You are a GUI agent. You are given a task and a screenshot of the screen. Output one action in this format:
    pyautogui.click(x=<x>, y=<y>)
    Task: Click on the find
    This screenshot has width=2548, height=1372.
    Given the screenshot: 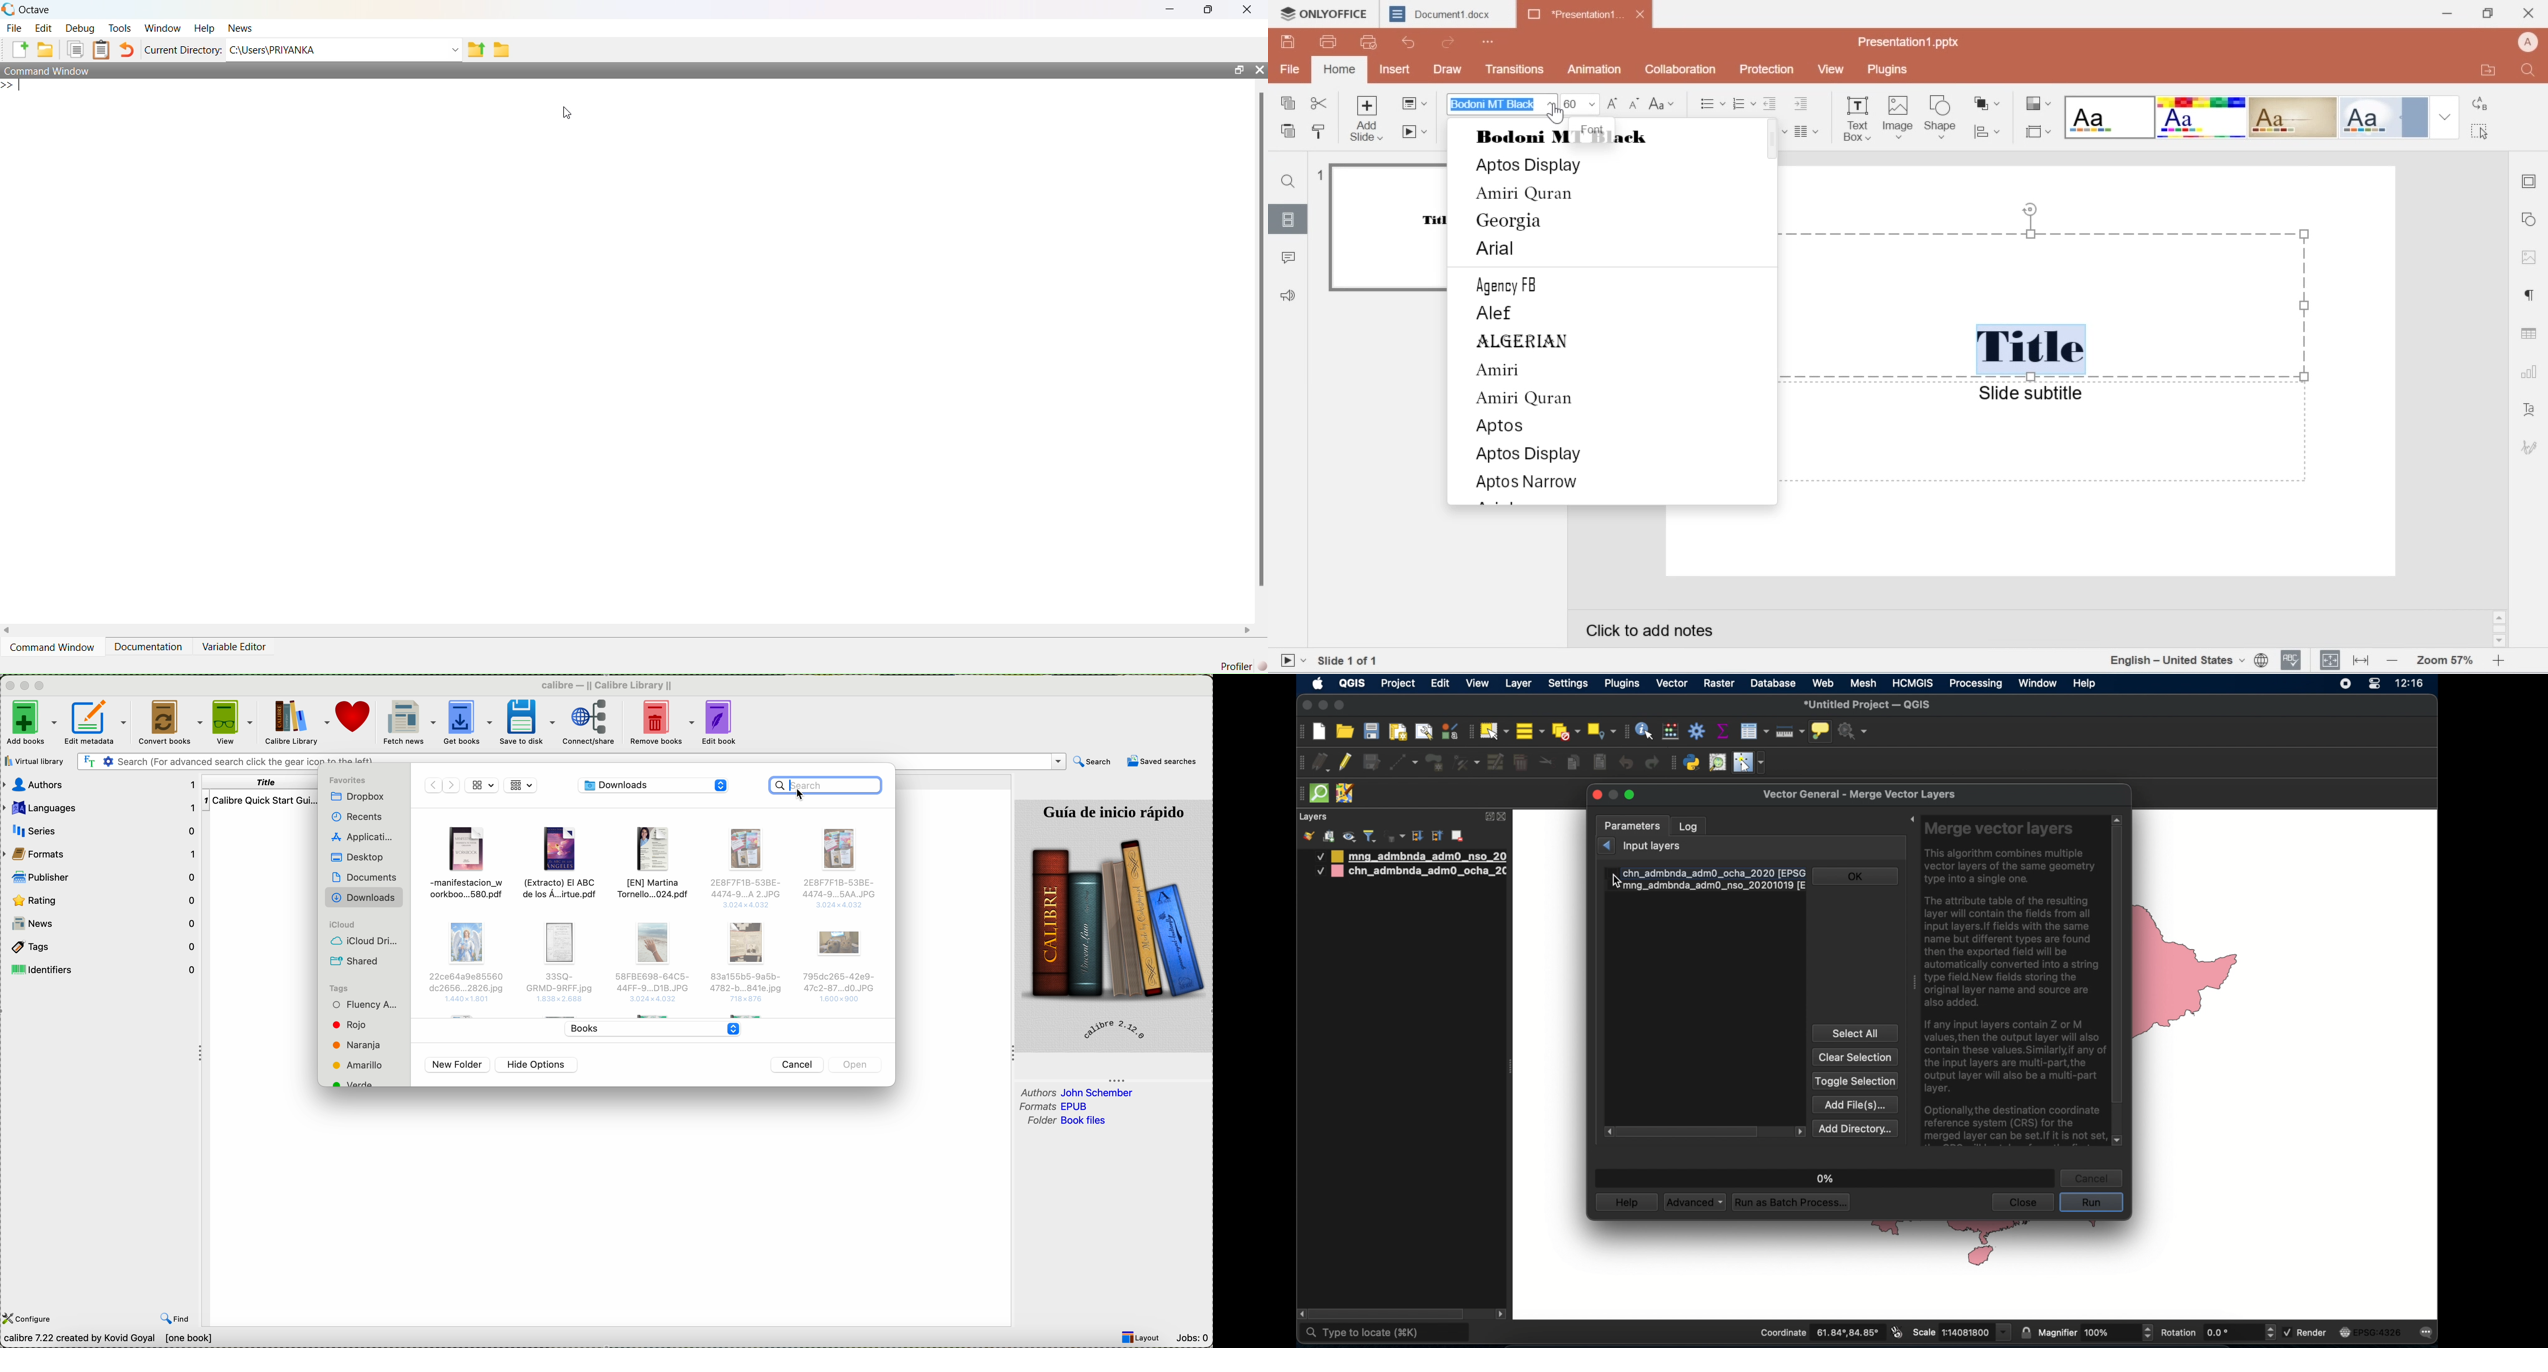 What is the action you would take?
    pyautogui.click(x=175, y=1318)
    